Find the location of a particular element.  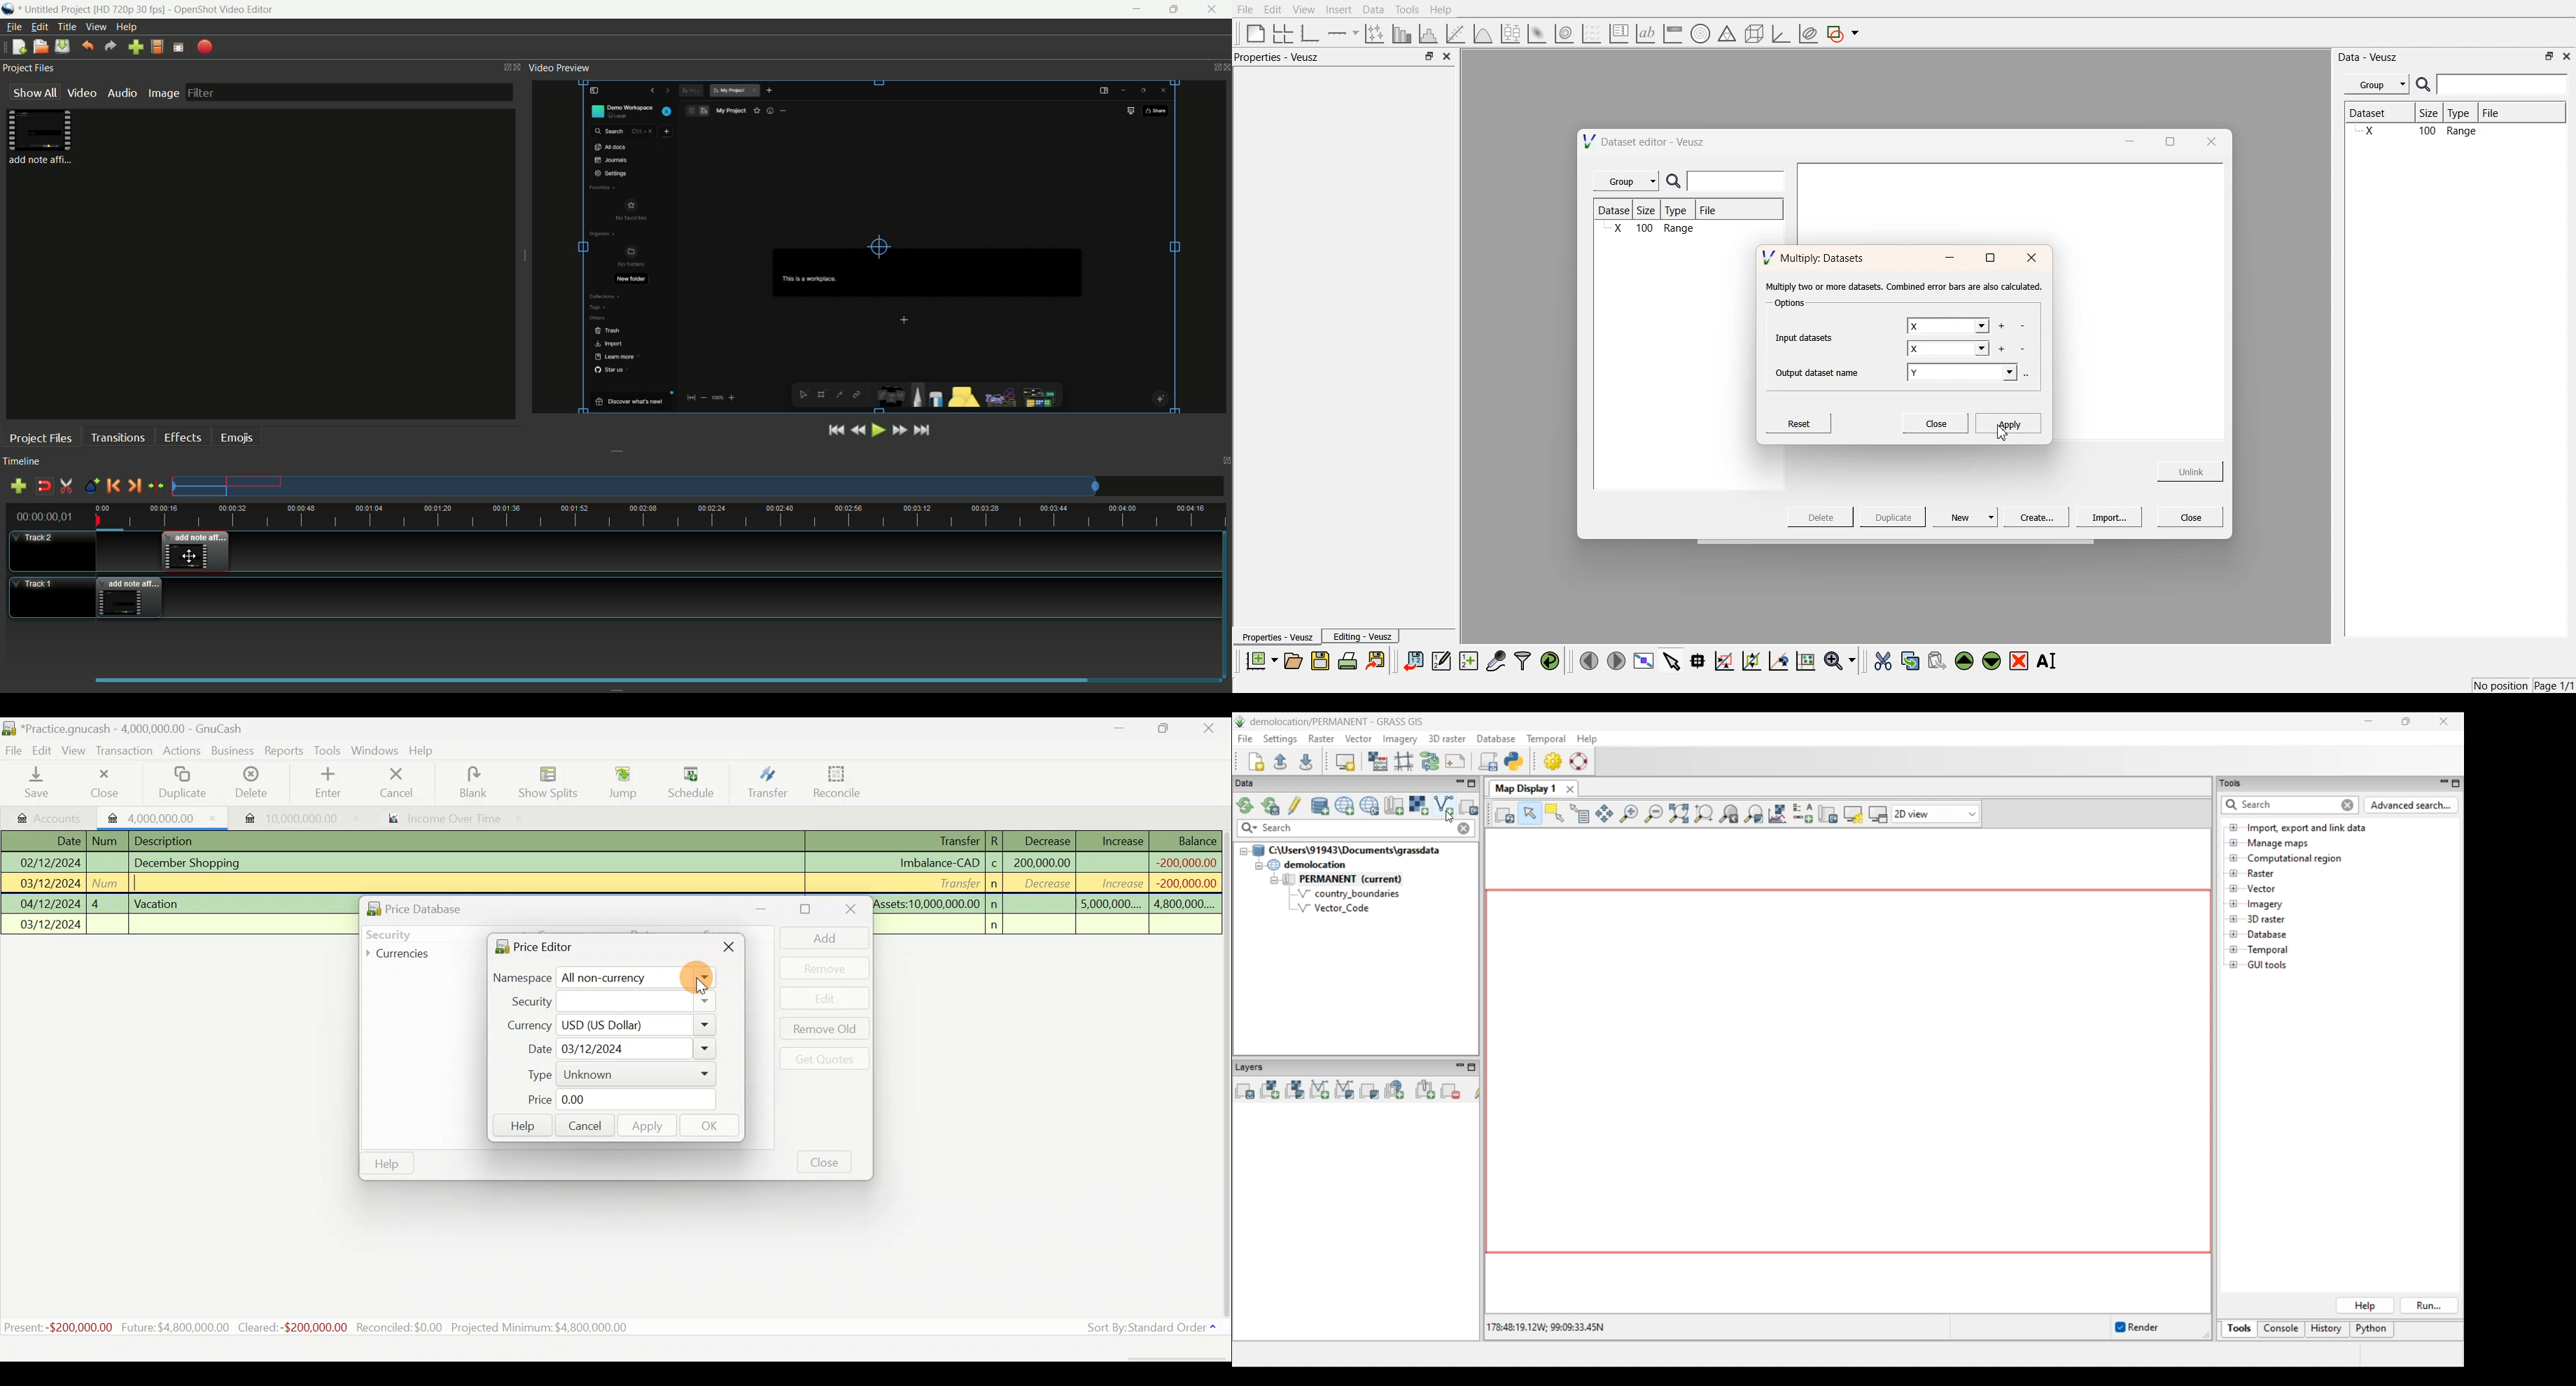

Security is located at coordinates (415, 933).